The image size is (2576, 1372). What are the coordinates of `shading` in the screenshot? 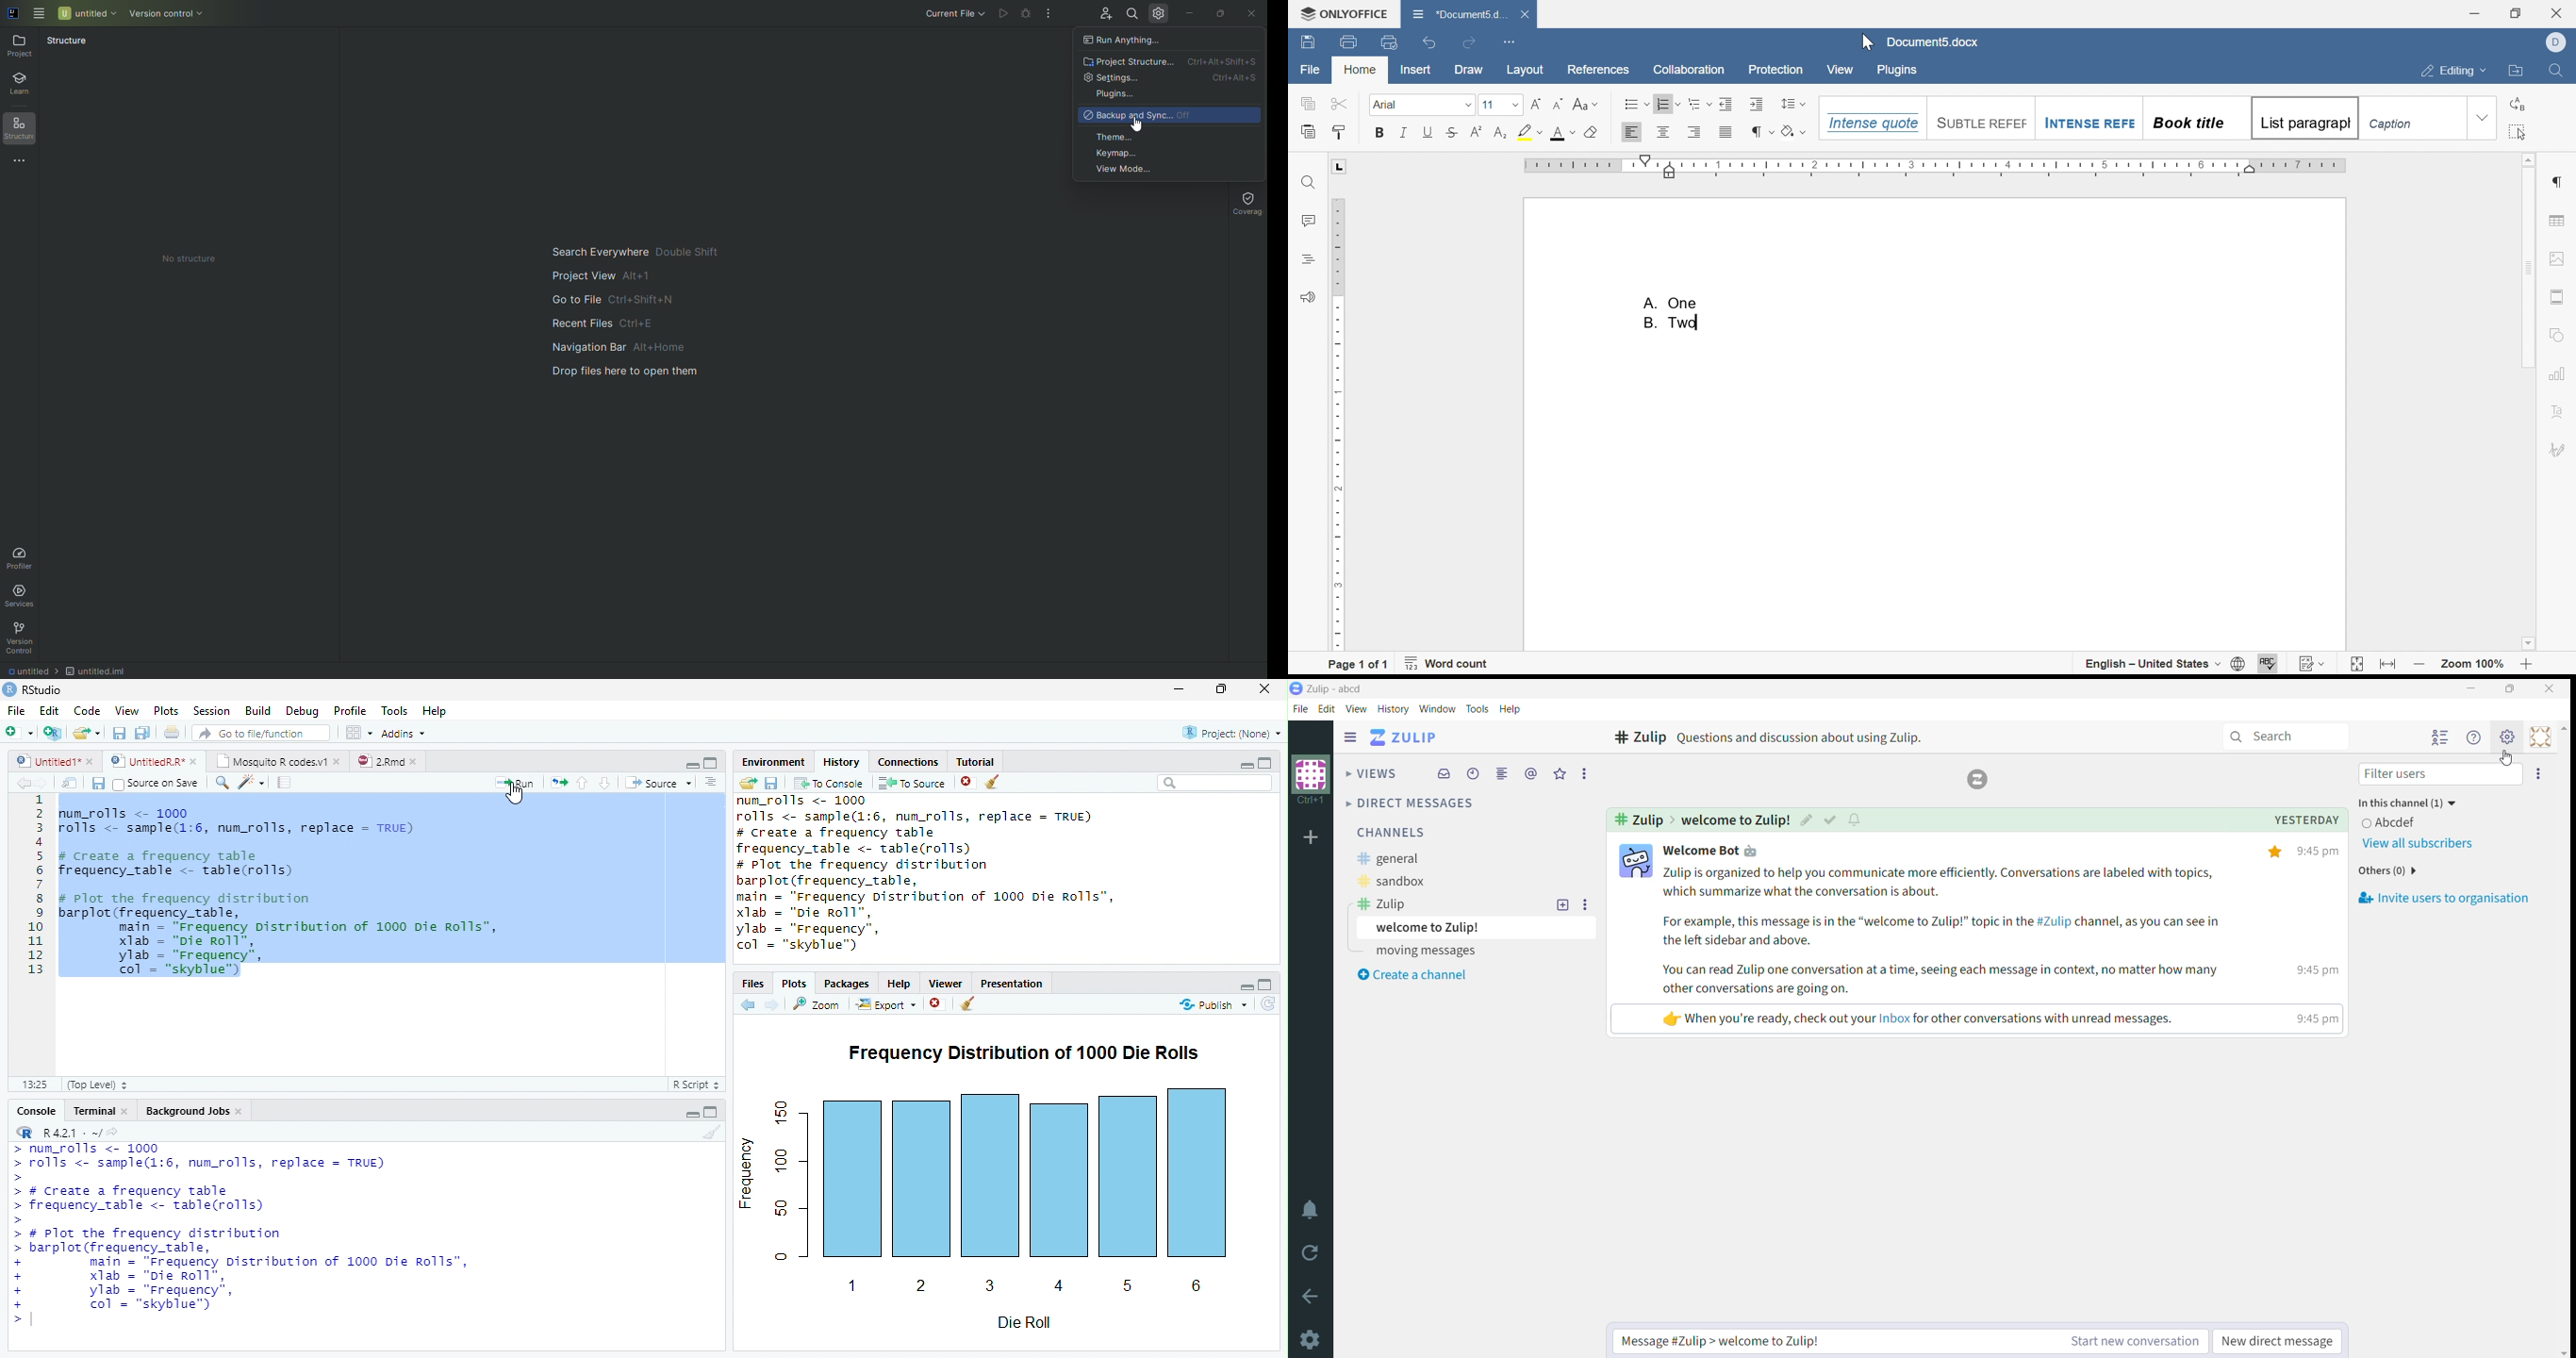 It's located at (1794, 130).